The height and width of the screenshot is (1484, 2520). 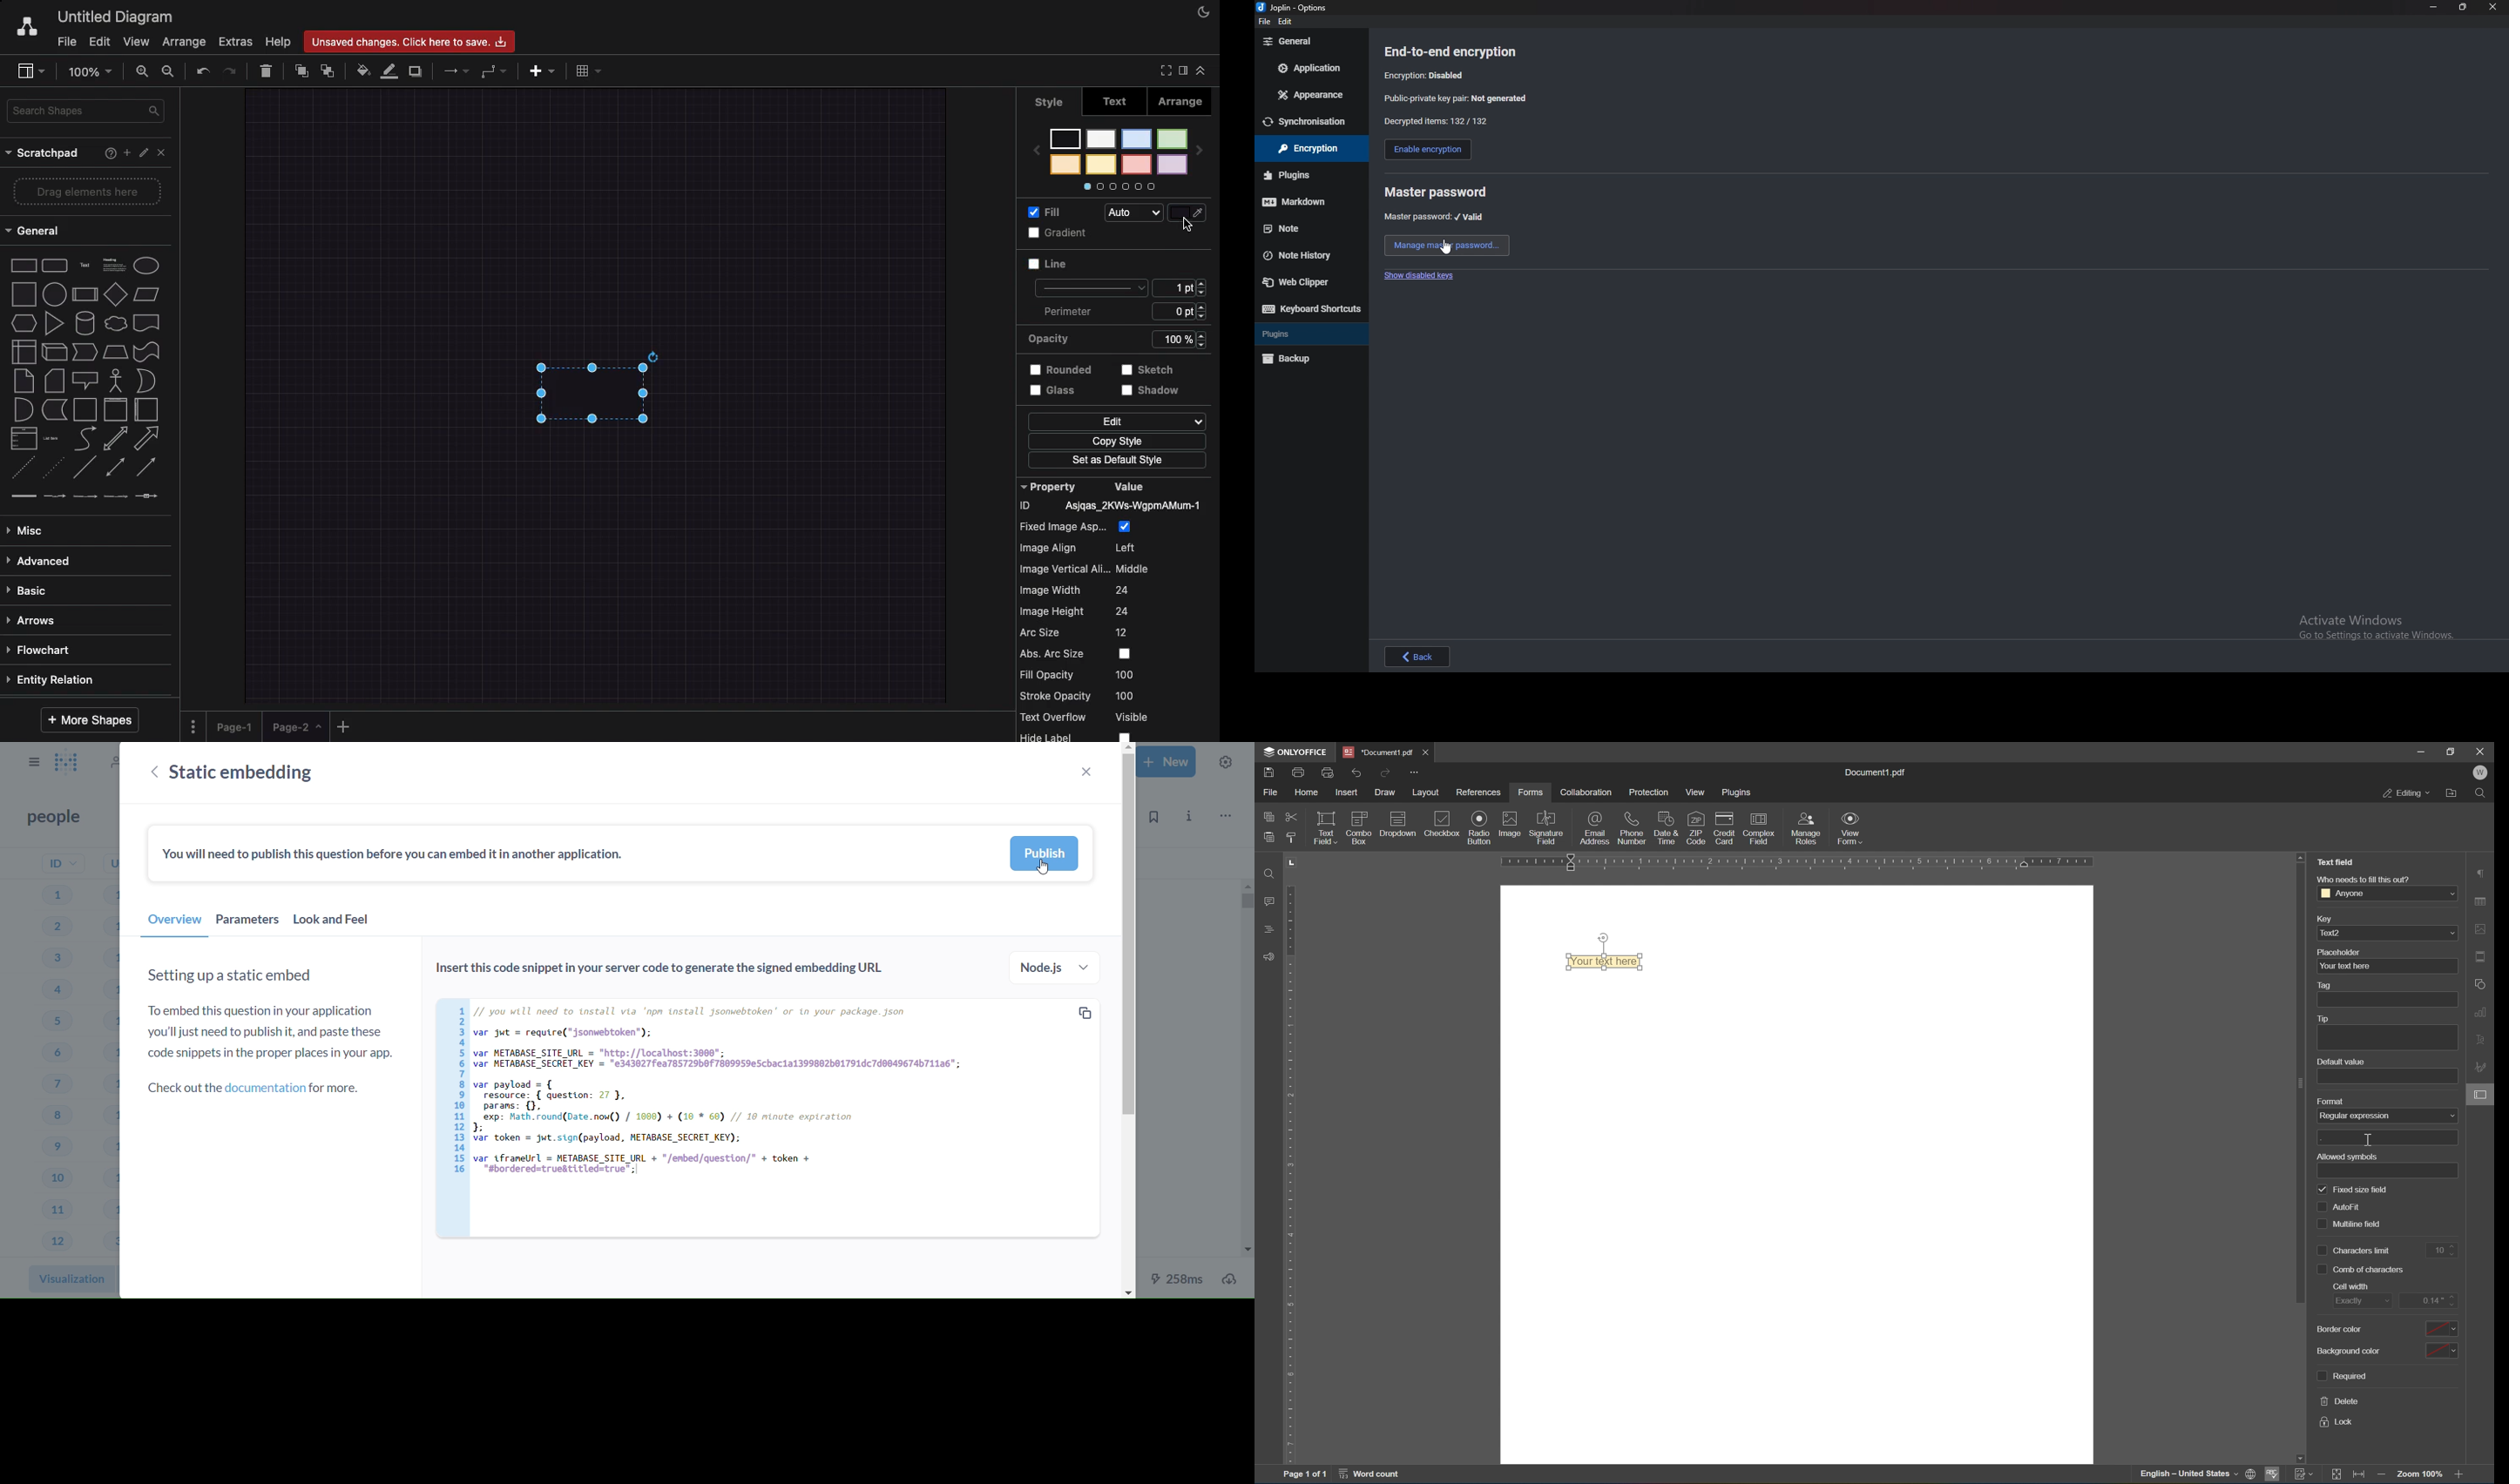 What do you see at coordinates (1357, 773) in the screenshot?
I see `undo` at bounding box center [1357, 773].